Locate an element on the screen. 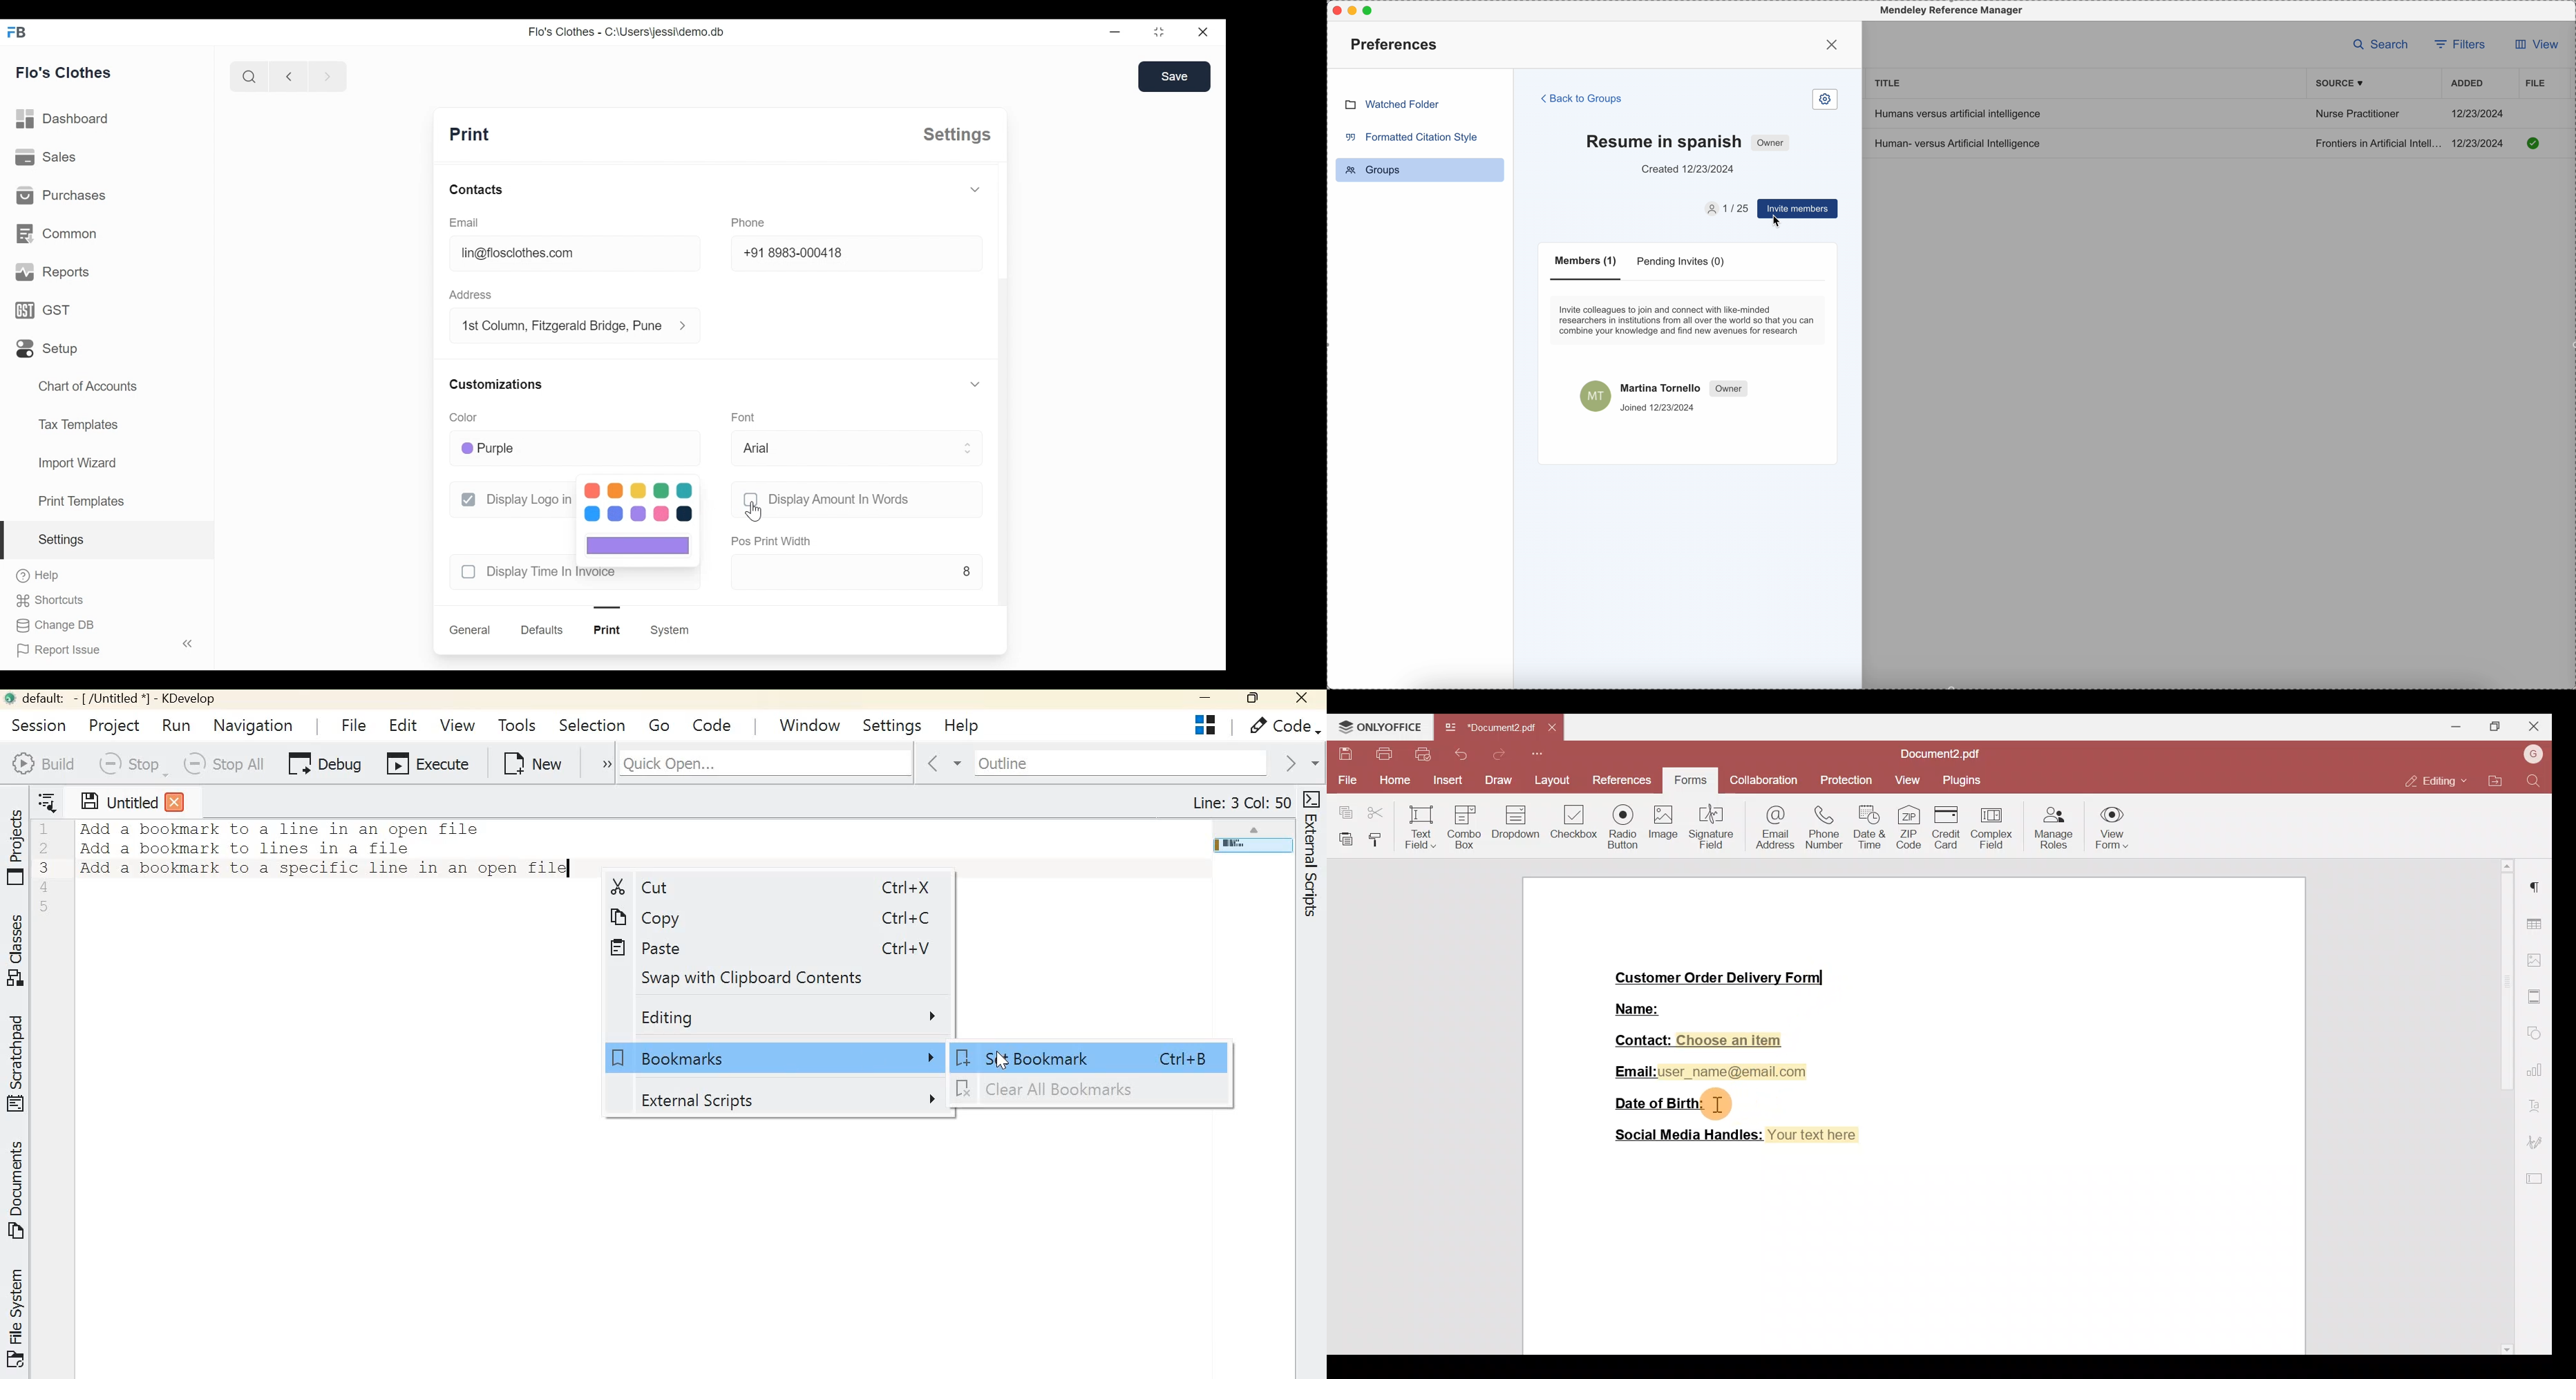  report issue is located at coordinates (59, 651).